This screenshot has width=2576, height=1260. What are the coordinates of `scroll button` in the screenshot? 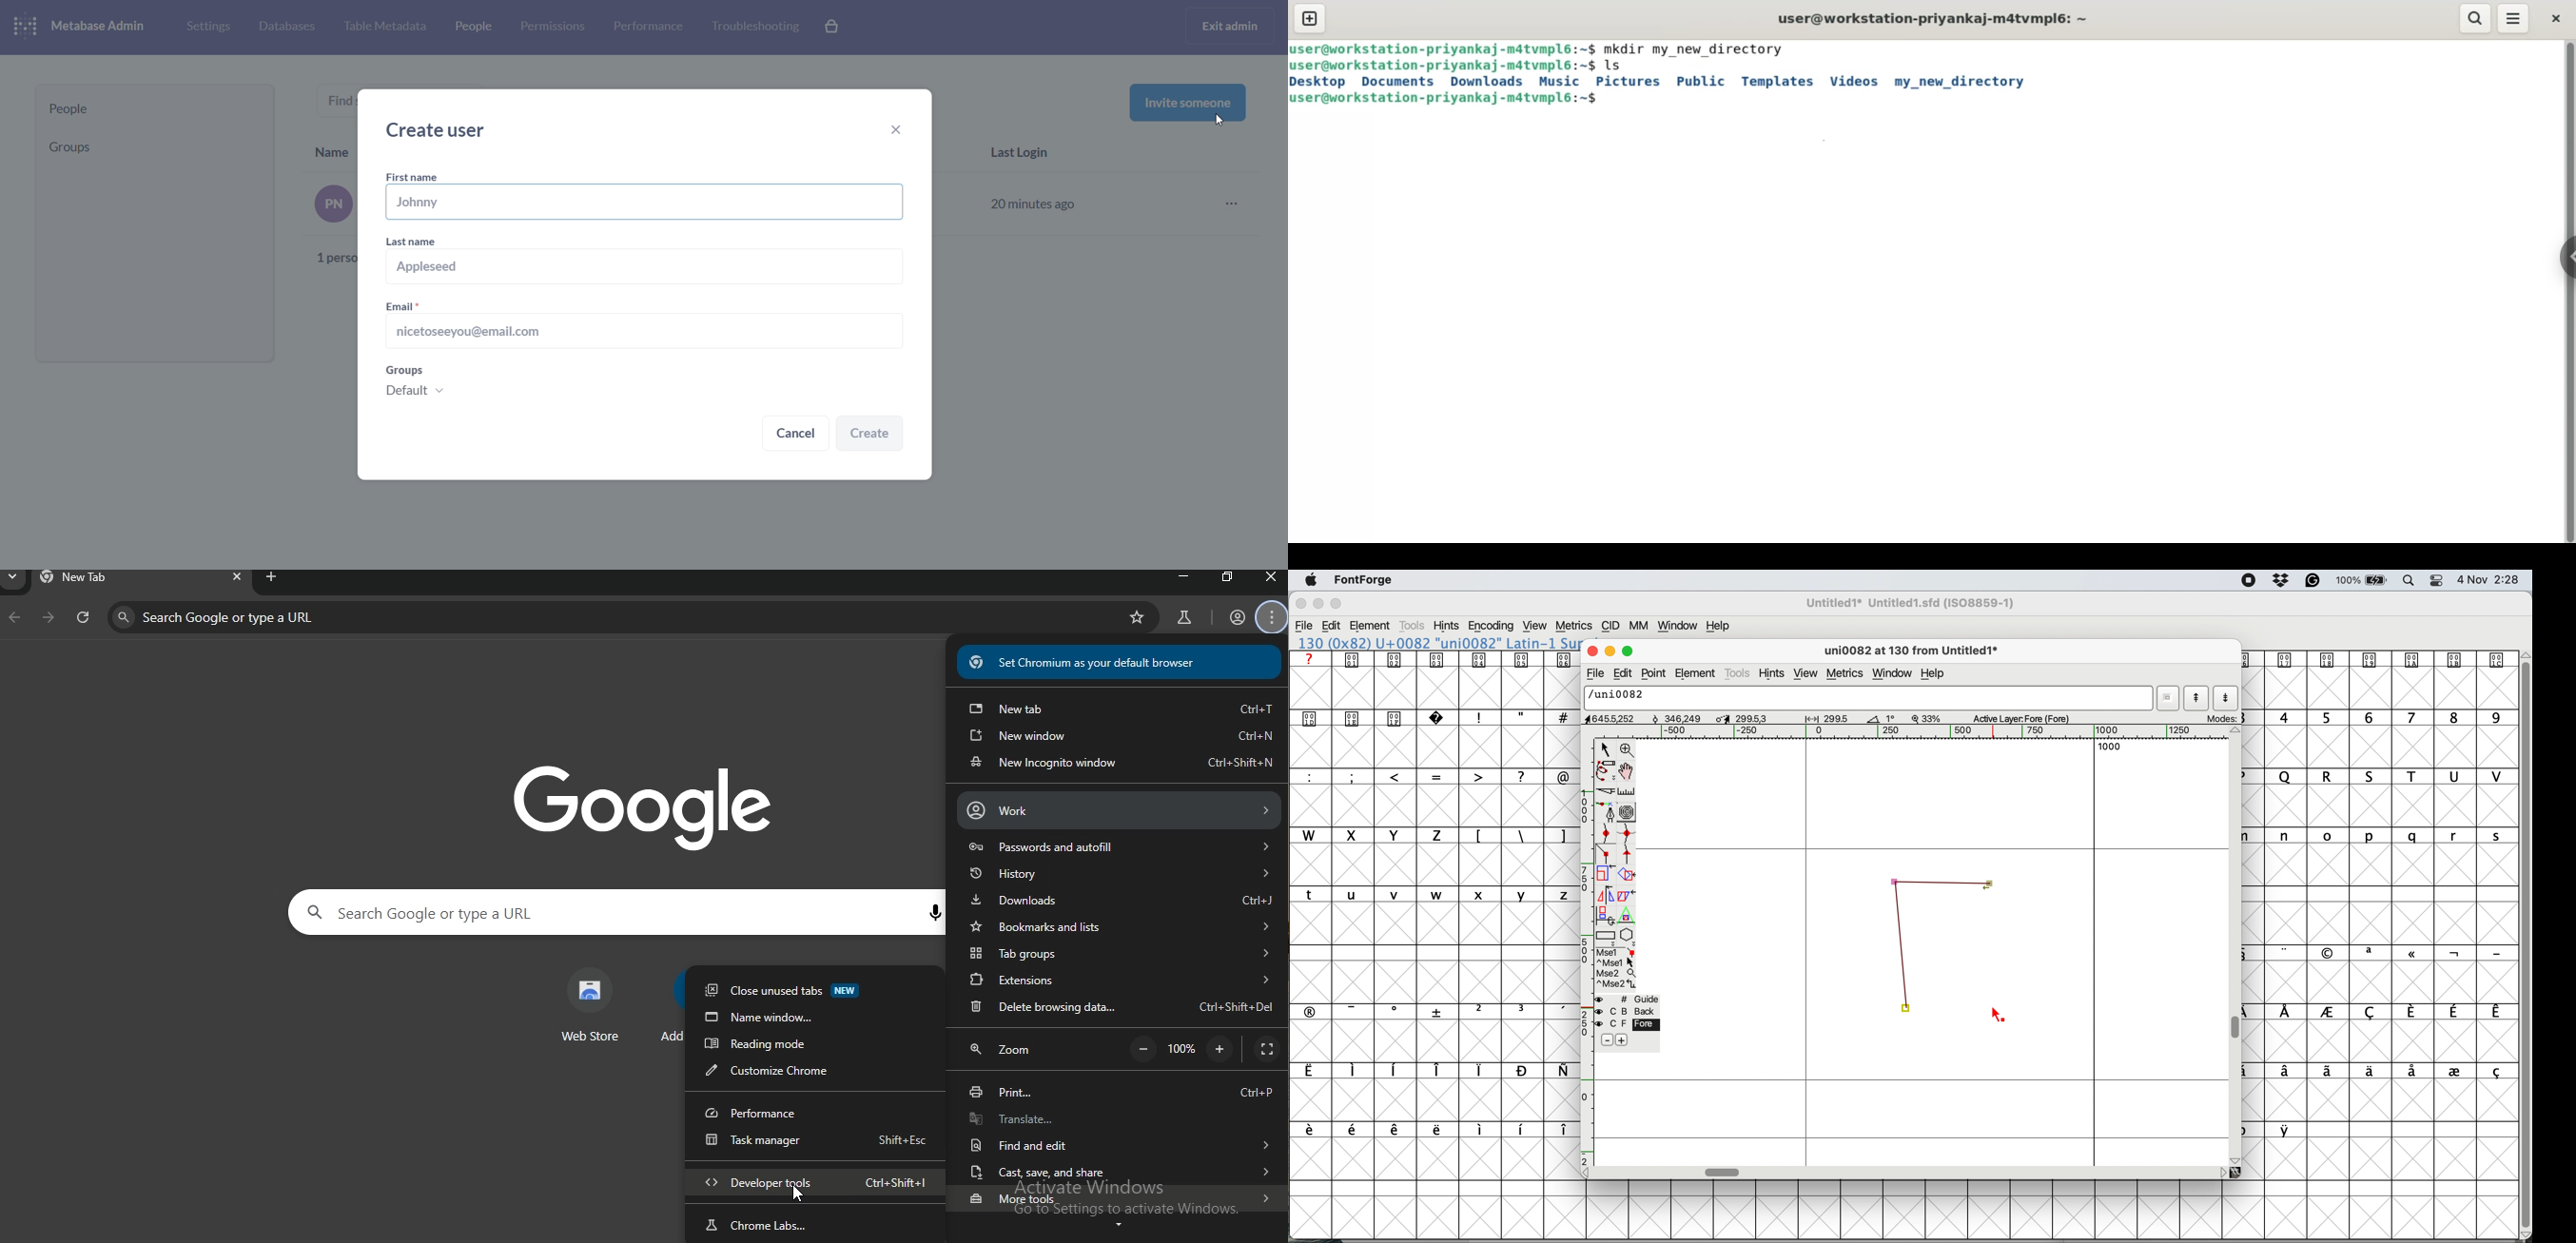 It's located at (1589, 1172).